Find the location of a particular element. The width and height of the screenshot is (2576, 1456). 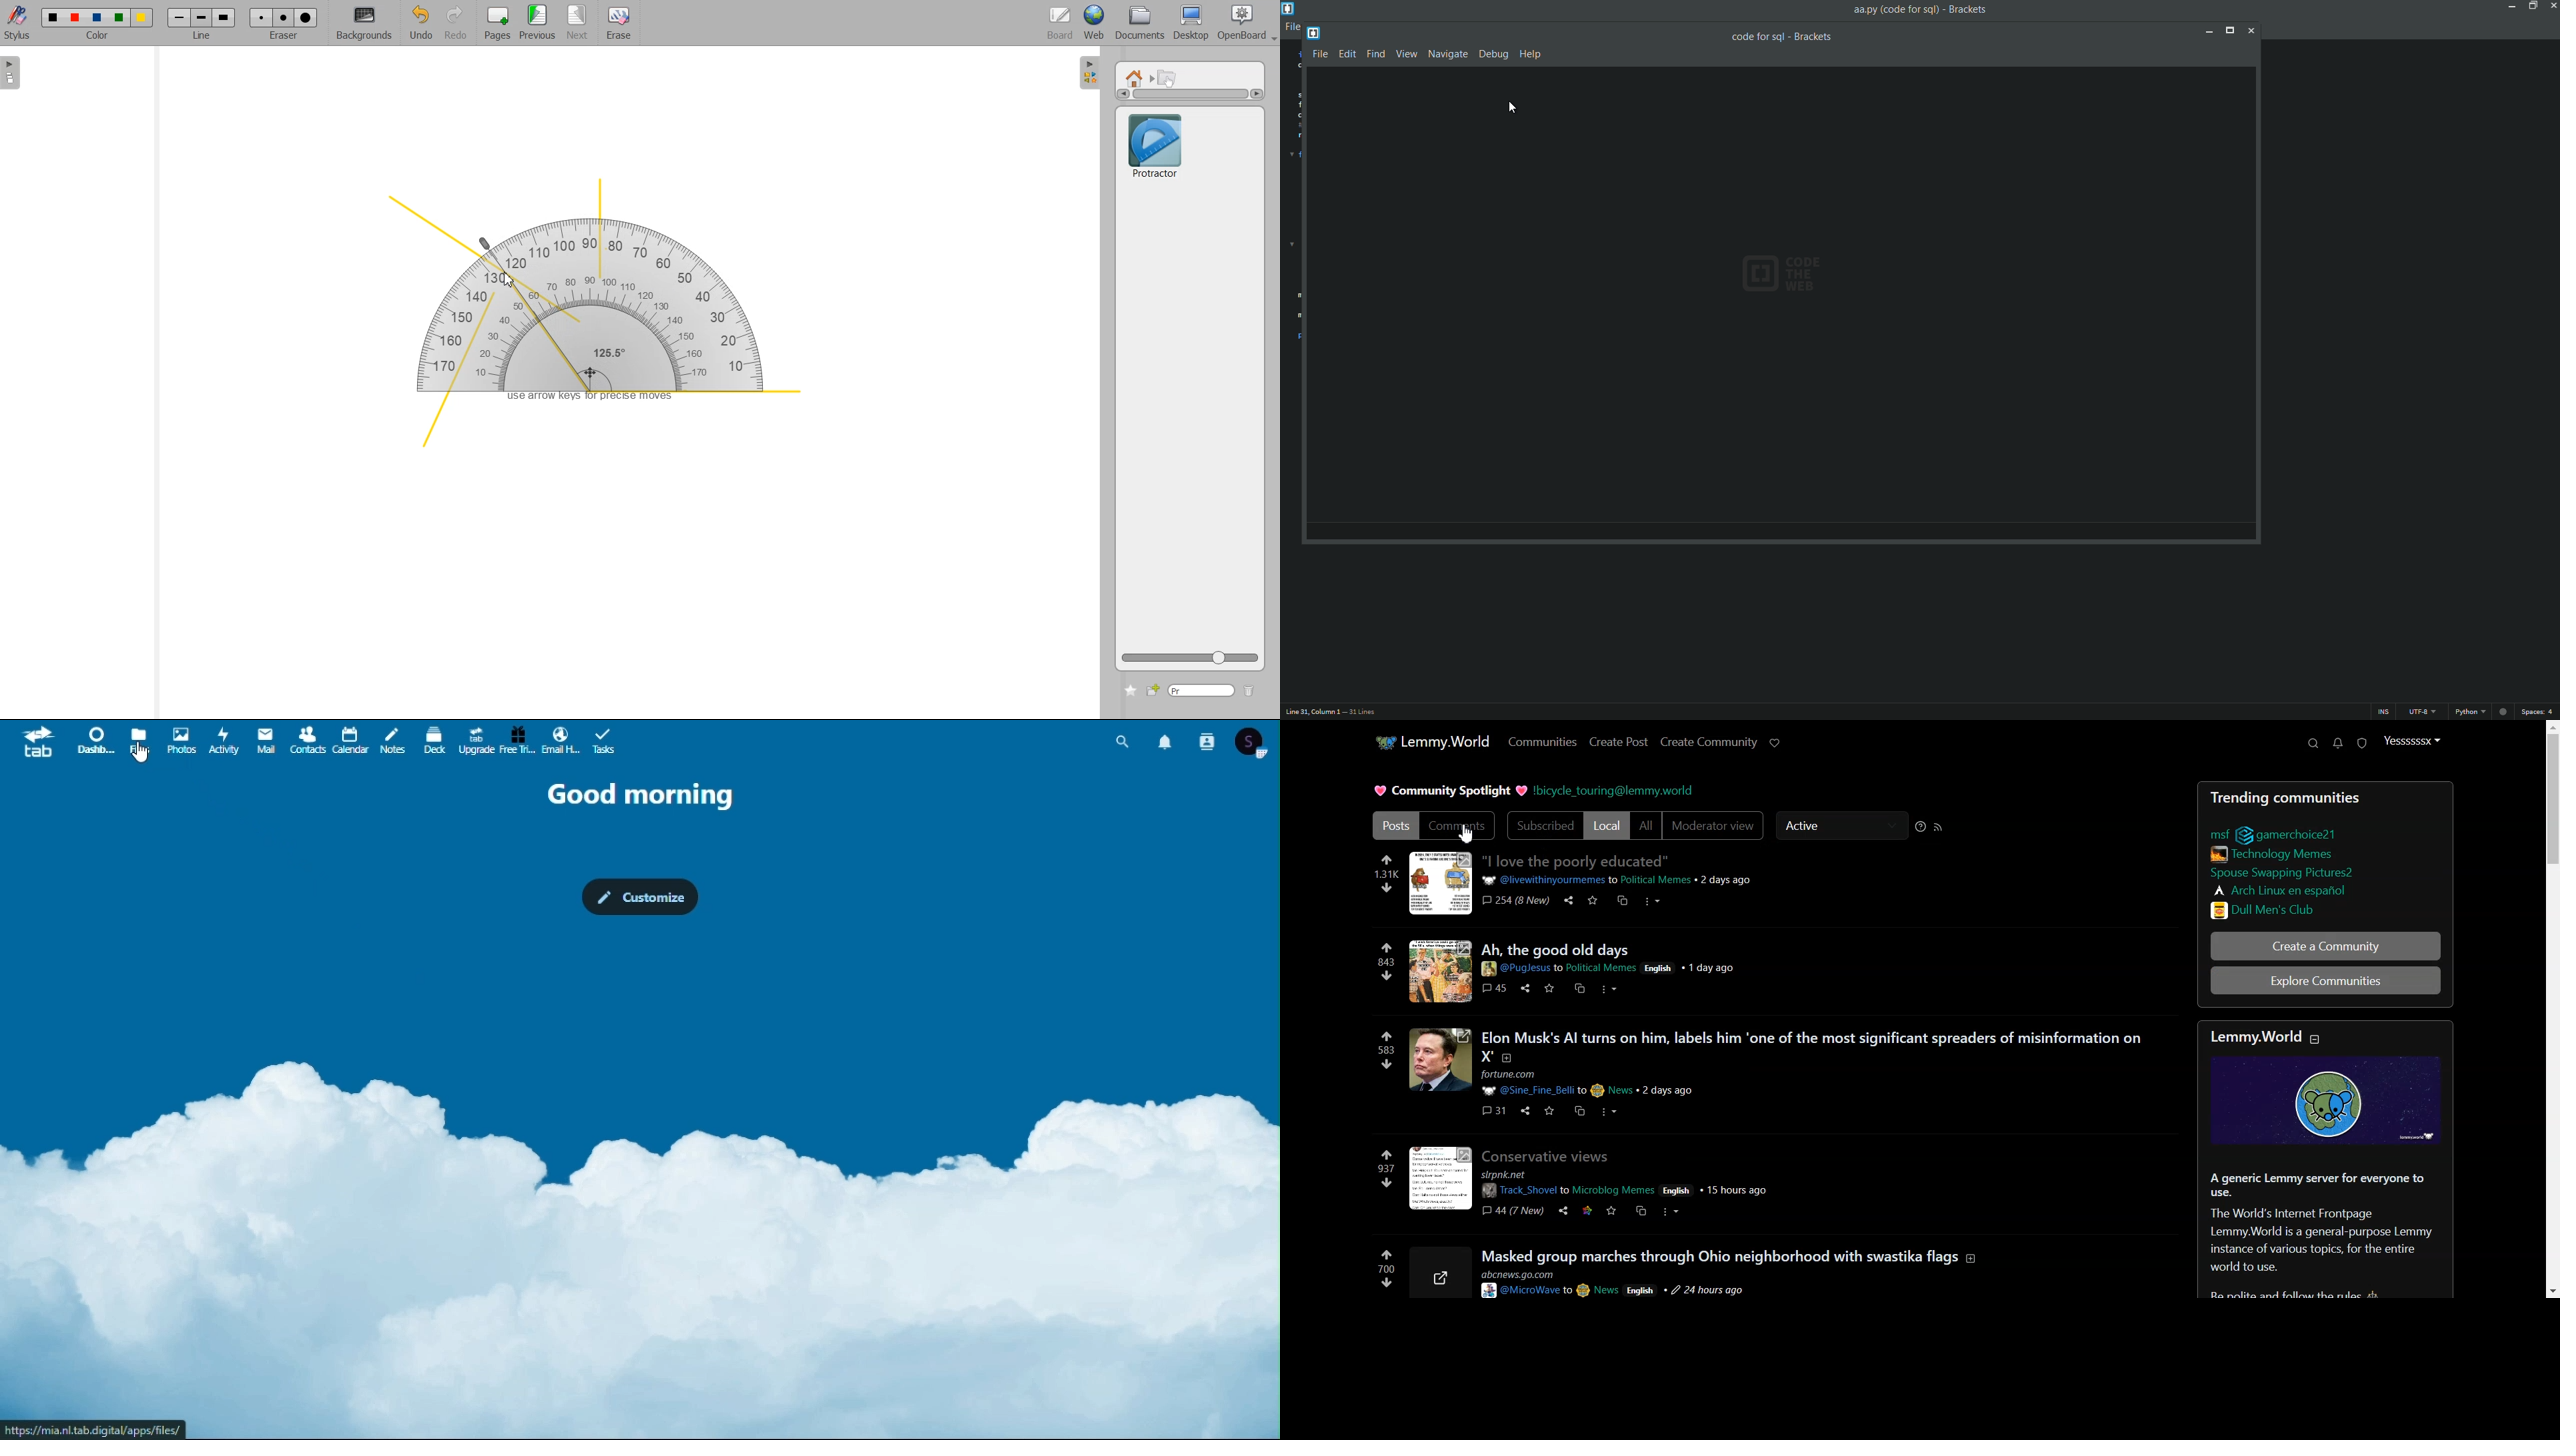

Hyperlink is located at coordinates (1619, 791).